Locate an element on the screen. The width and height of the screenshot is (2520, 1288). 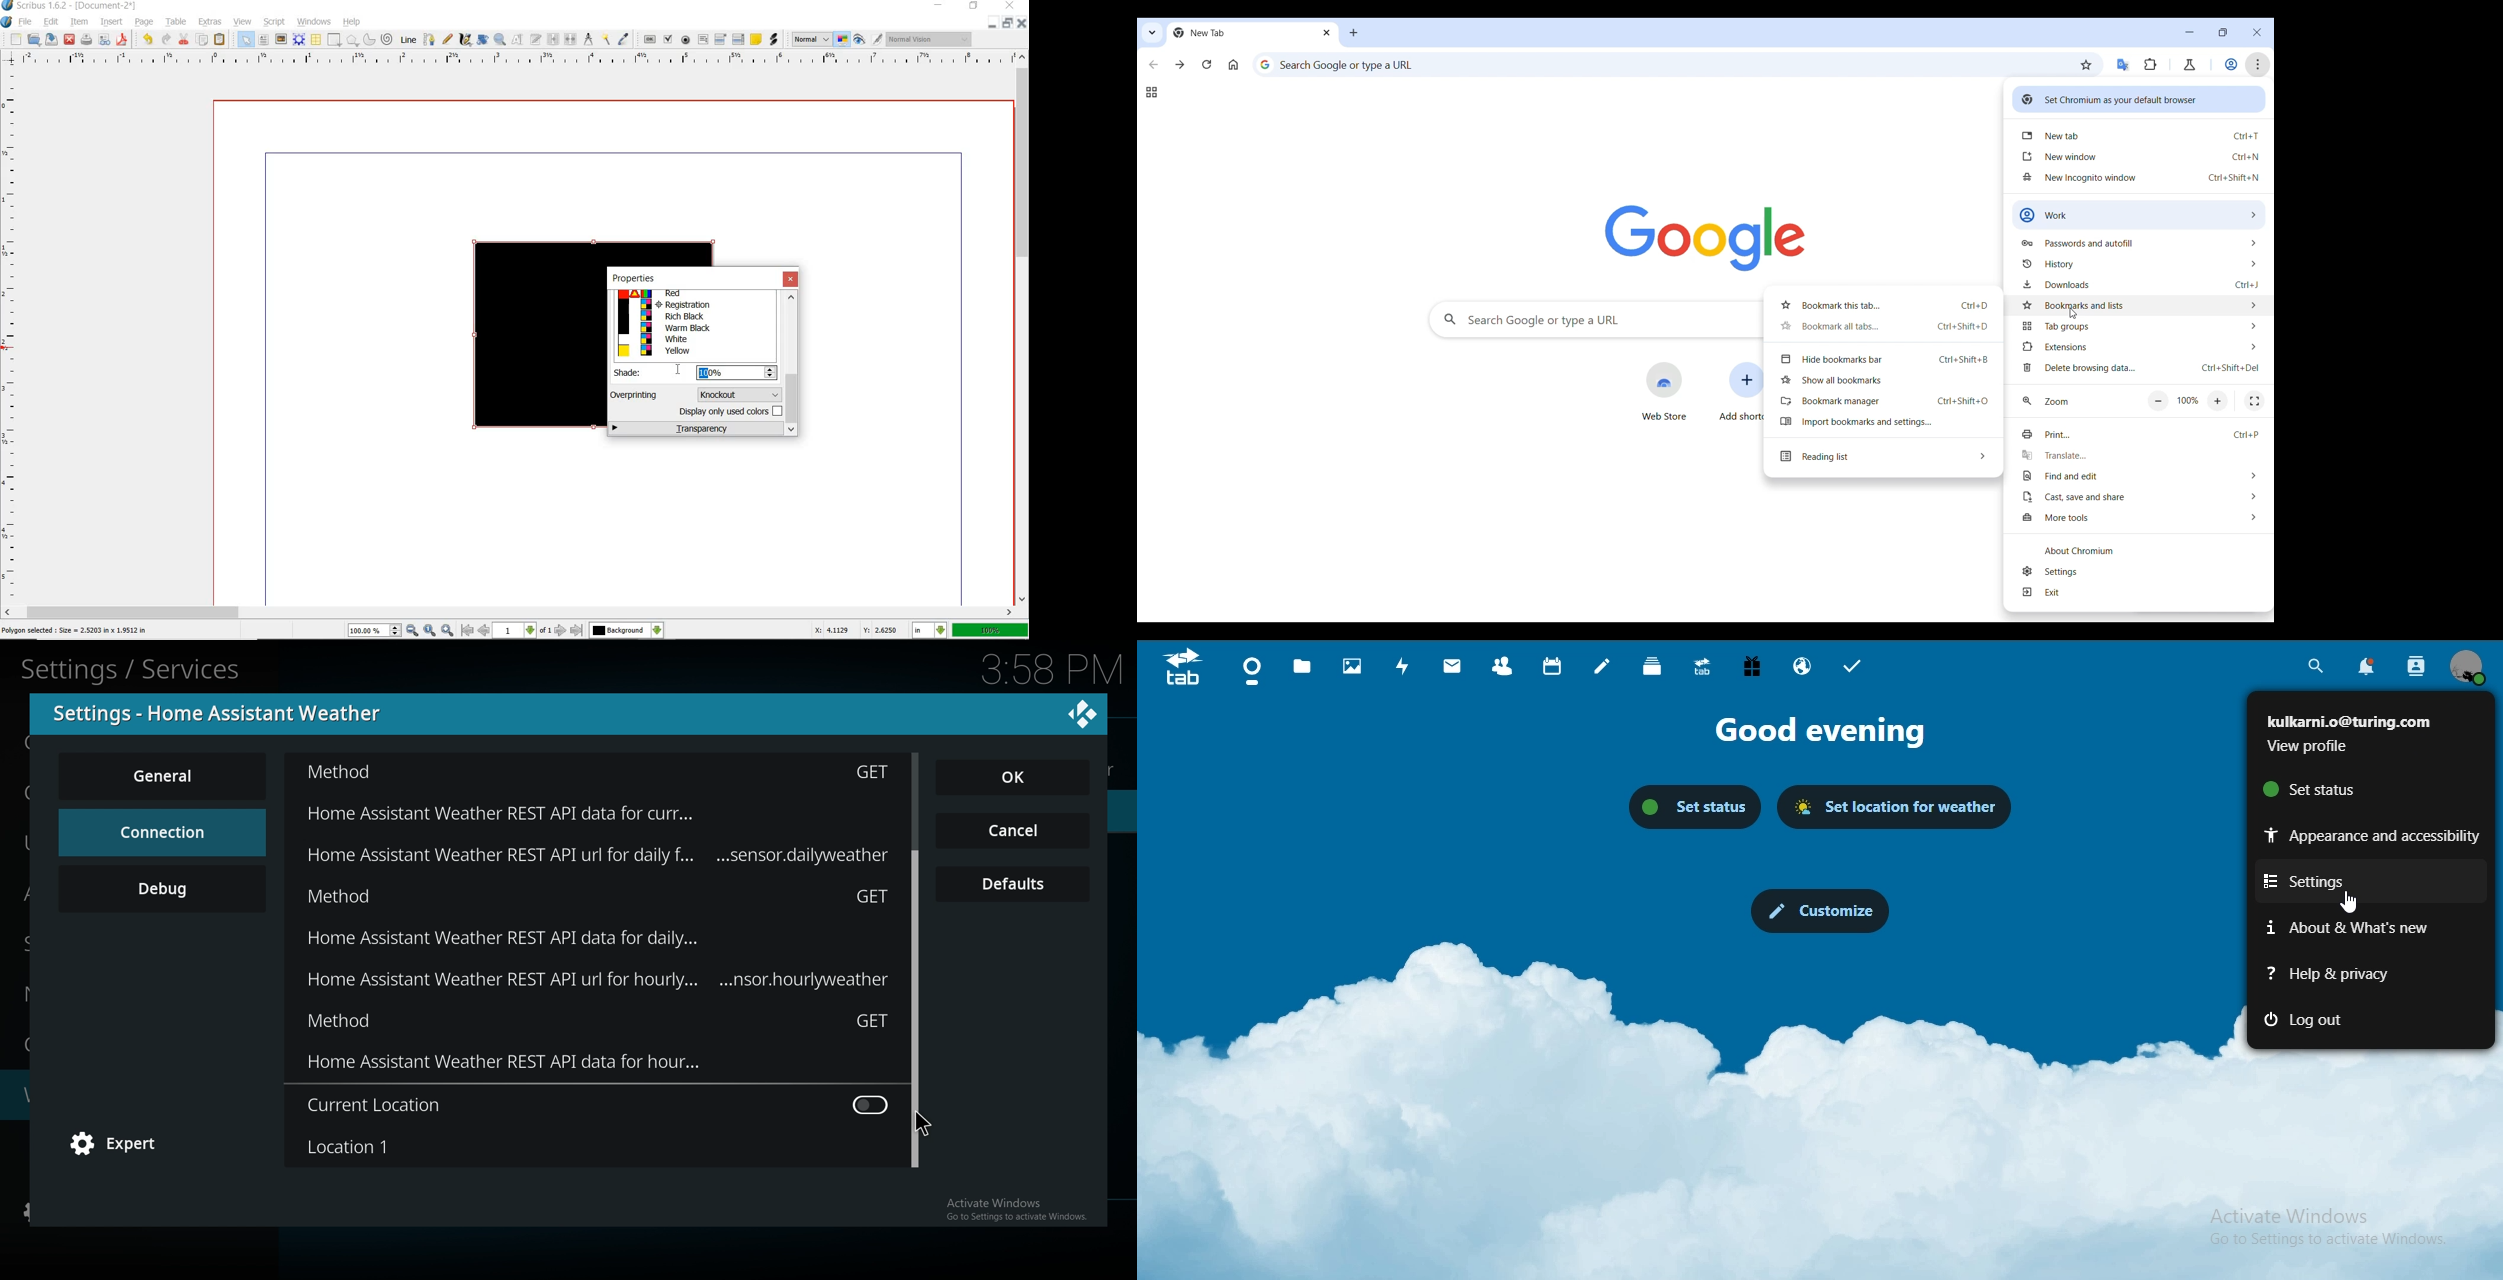
pdf push button is located at coordinates (649, 40).